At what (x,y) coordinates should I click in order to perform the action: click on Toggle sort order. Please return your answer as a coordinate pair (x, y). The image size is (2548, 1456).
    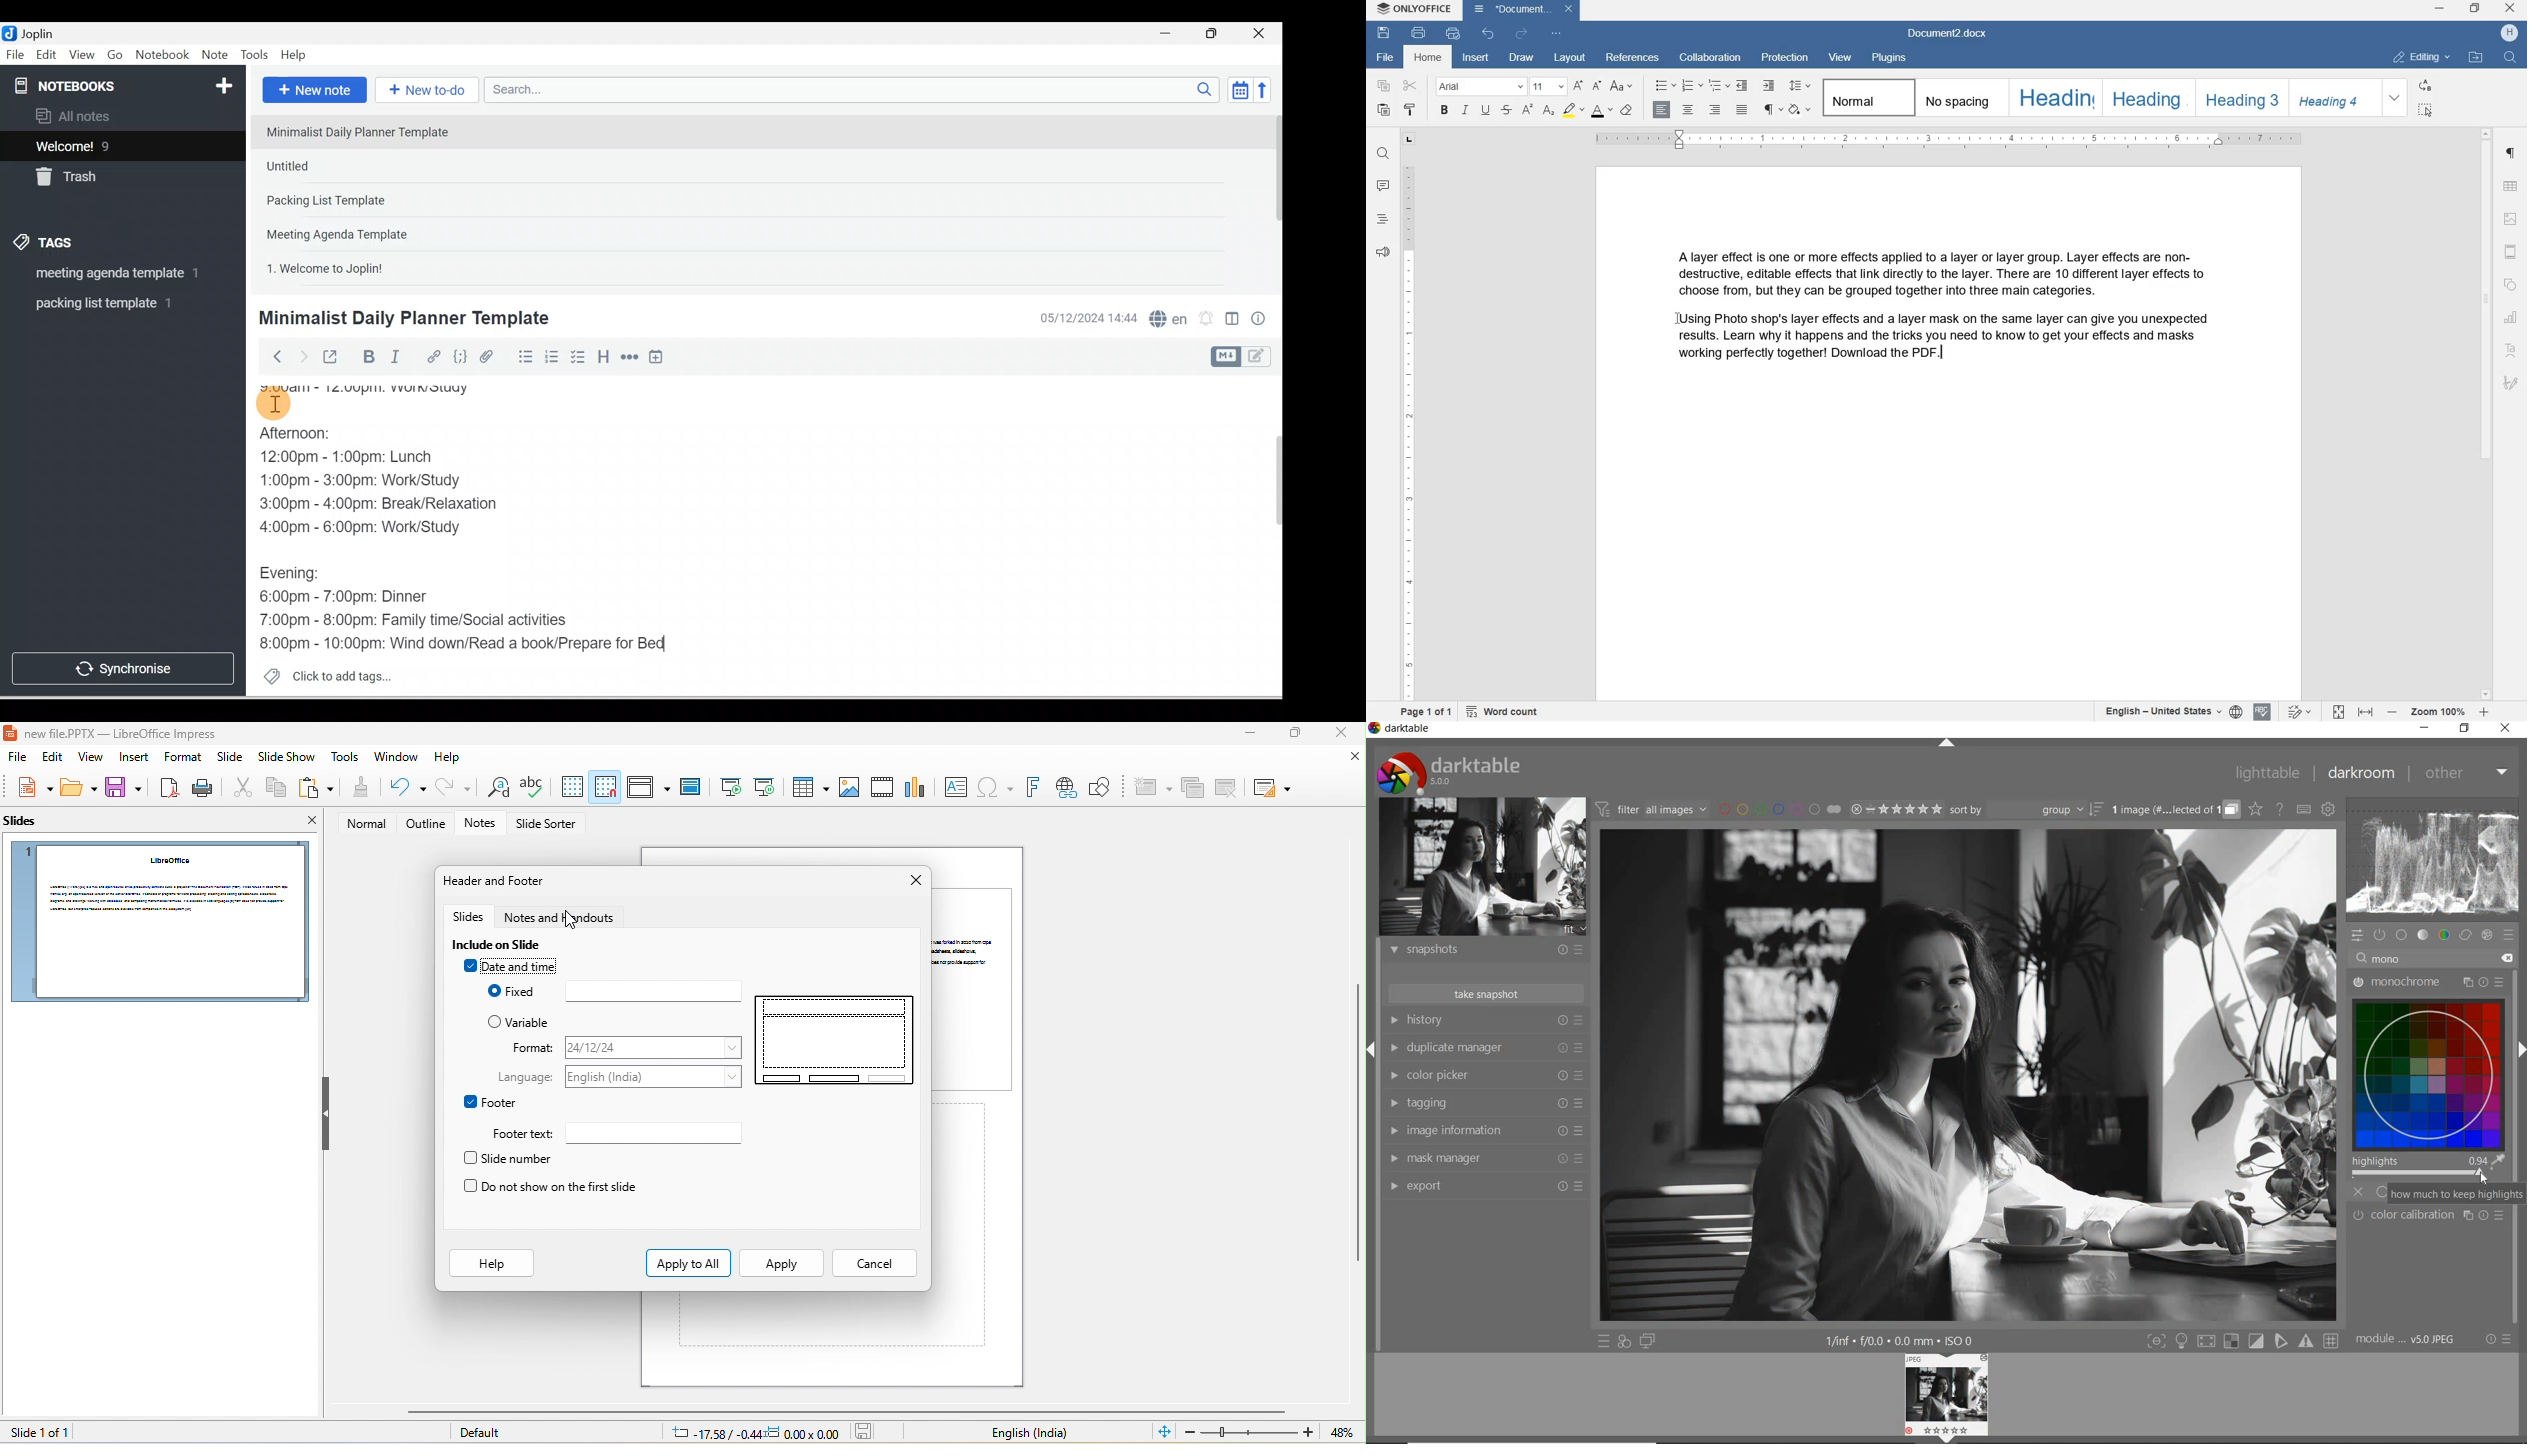
    Looking at the image, I should click on (1240, 89).